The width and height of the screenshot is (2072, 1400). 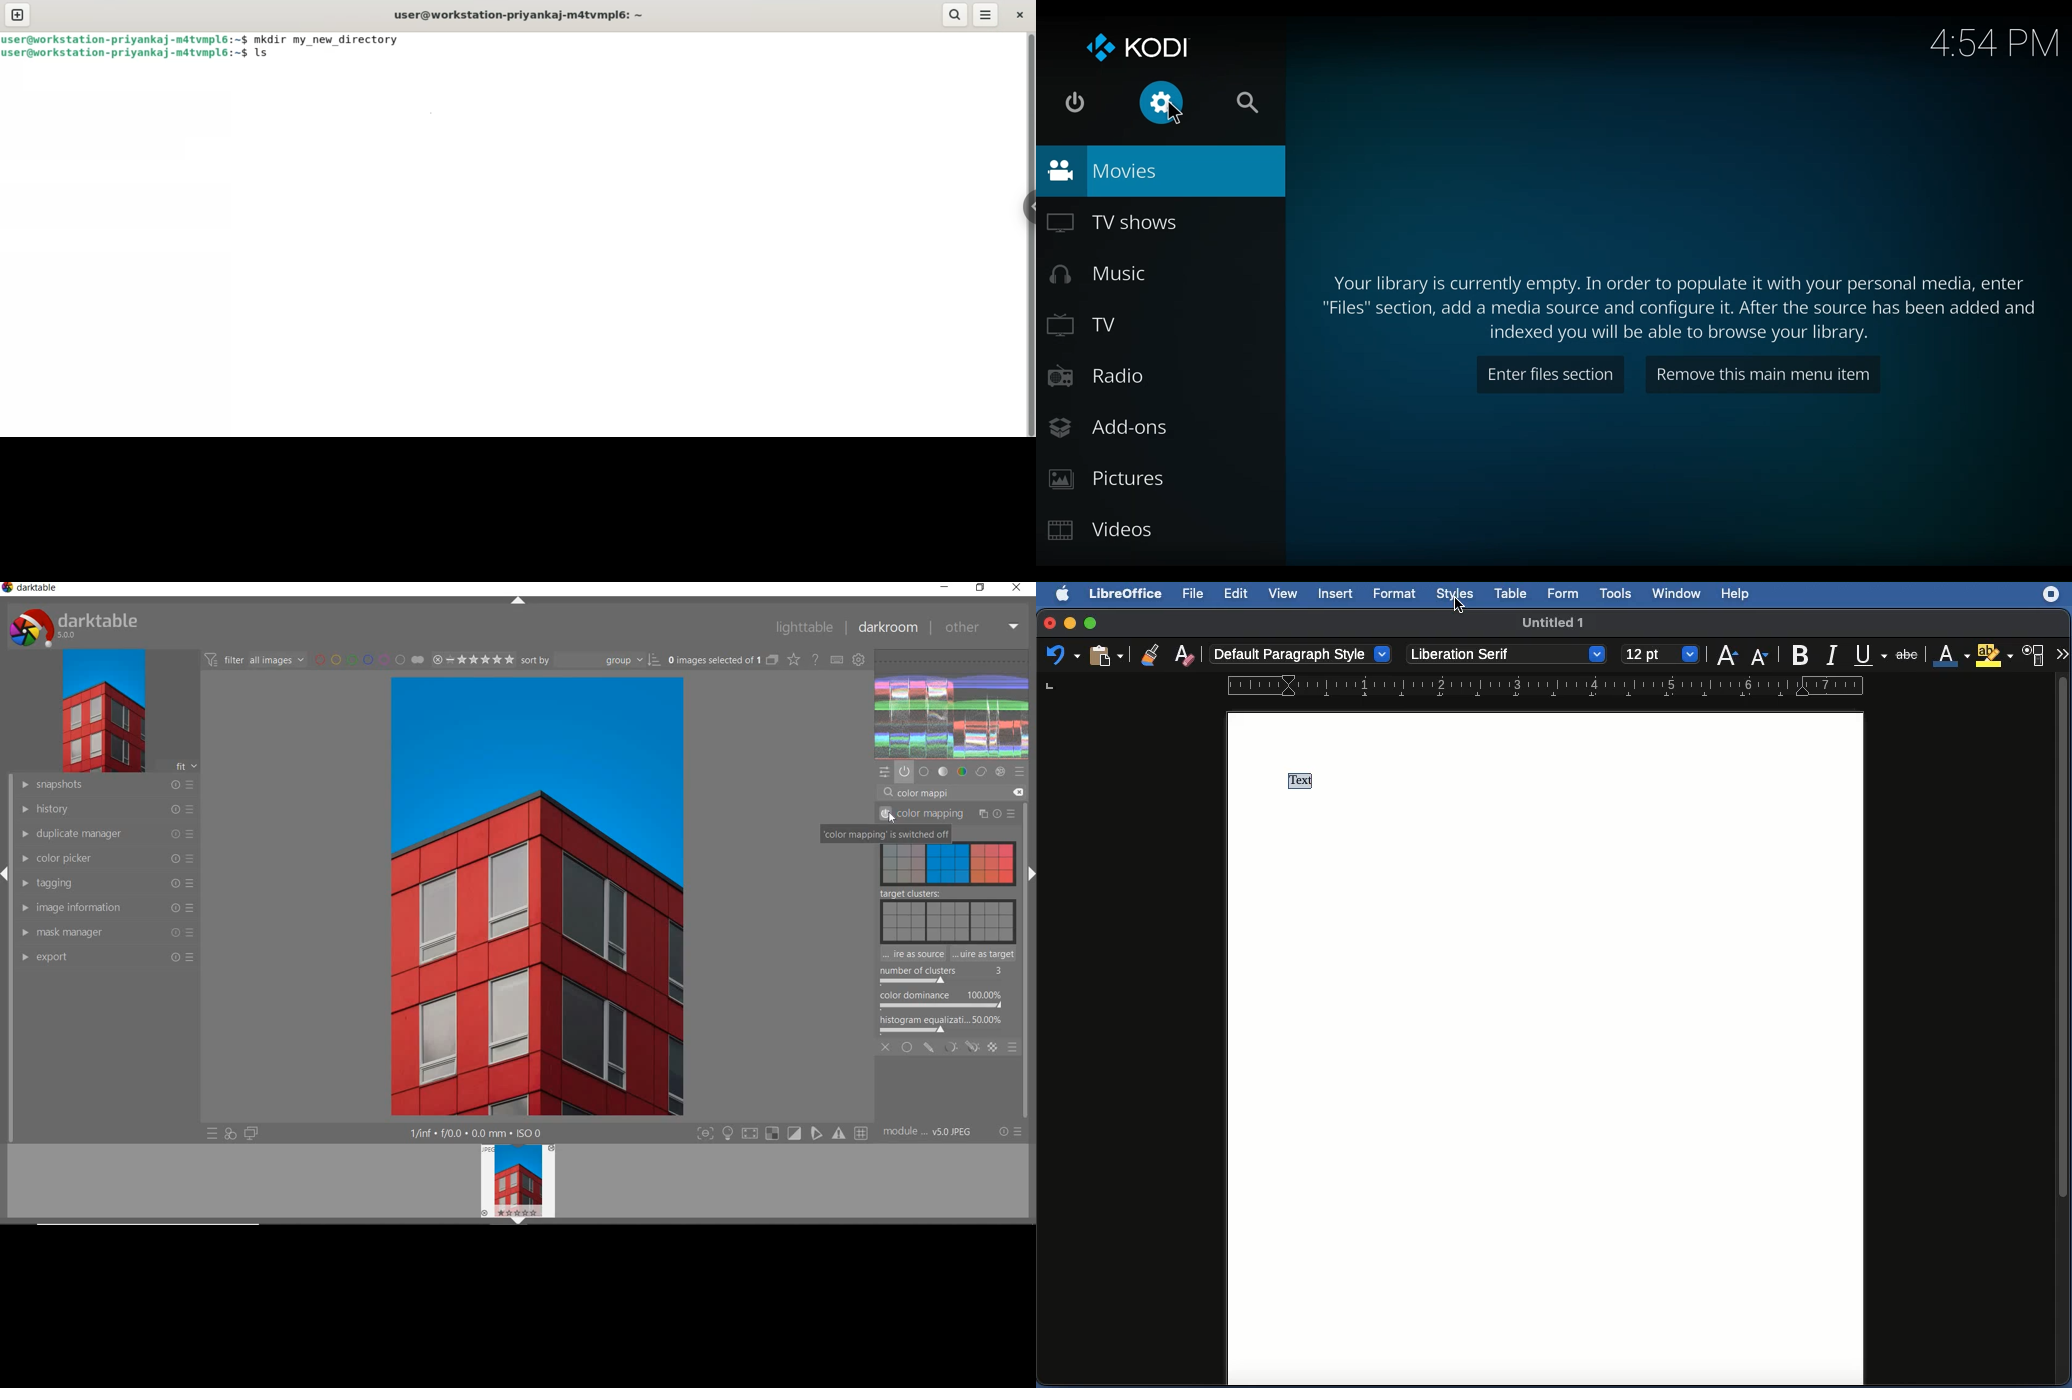 What do you see at coordinates (101, 711) in the screenshot?
I see `image` at bounding box center [101, 711].